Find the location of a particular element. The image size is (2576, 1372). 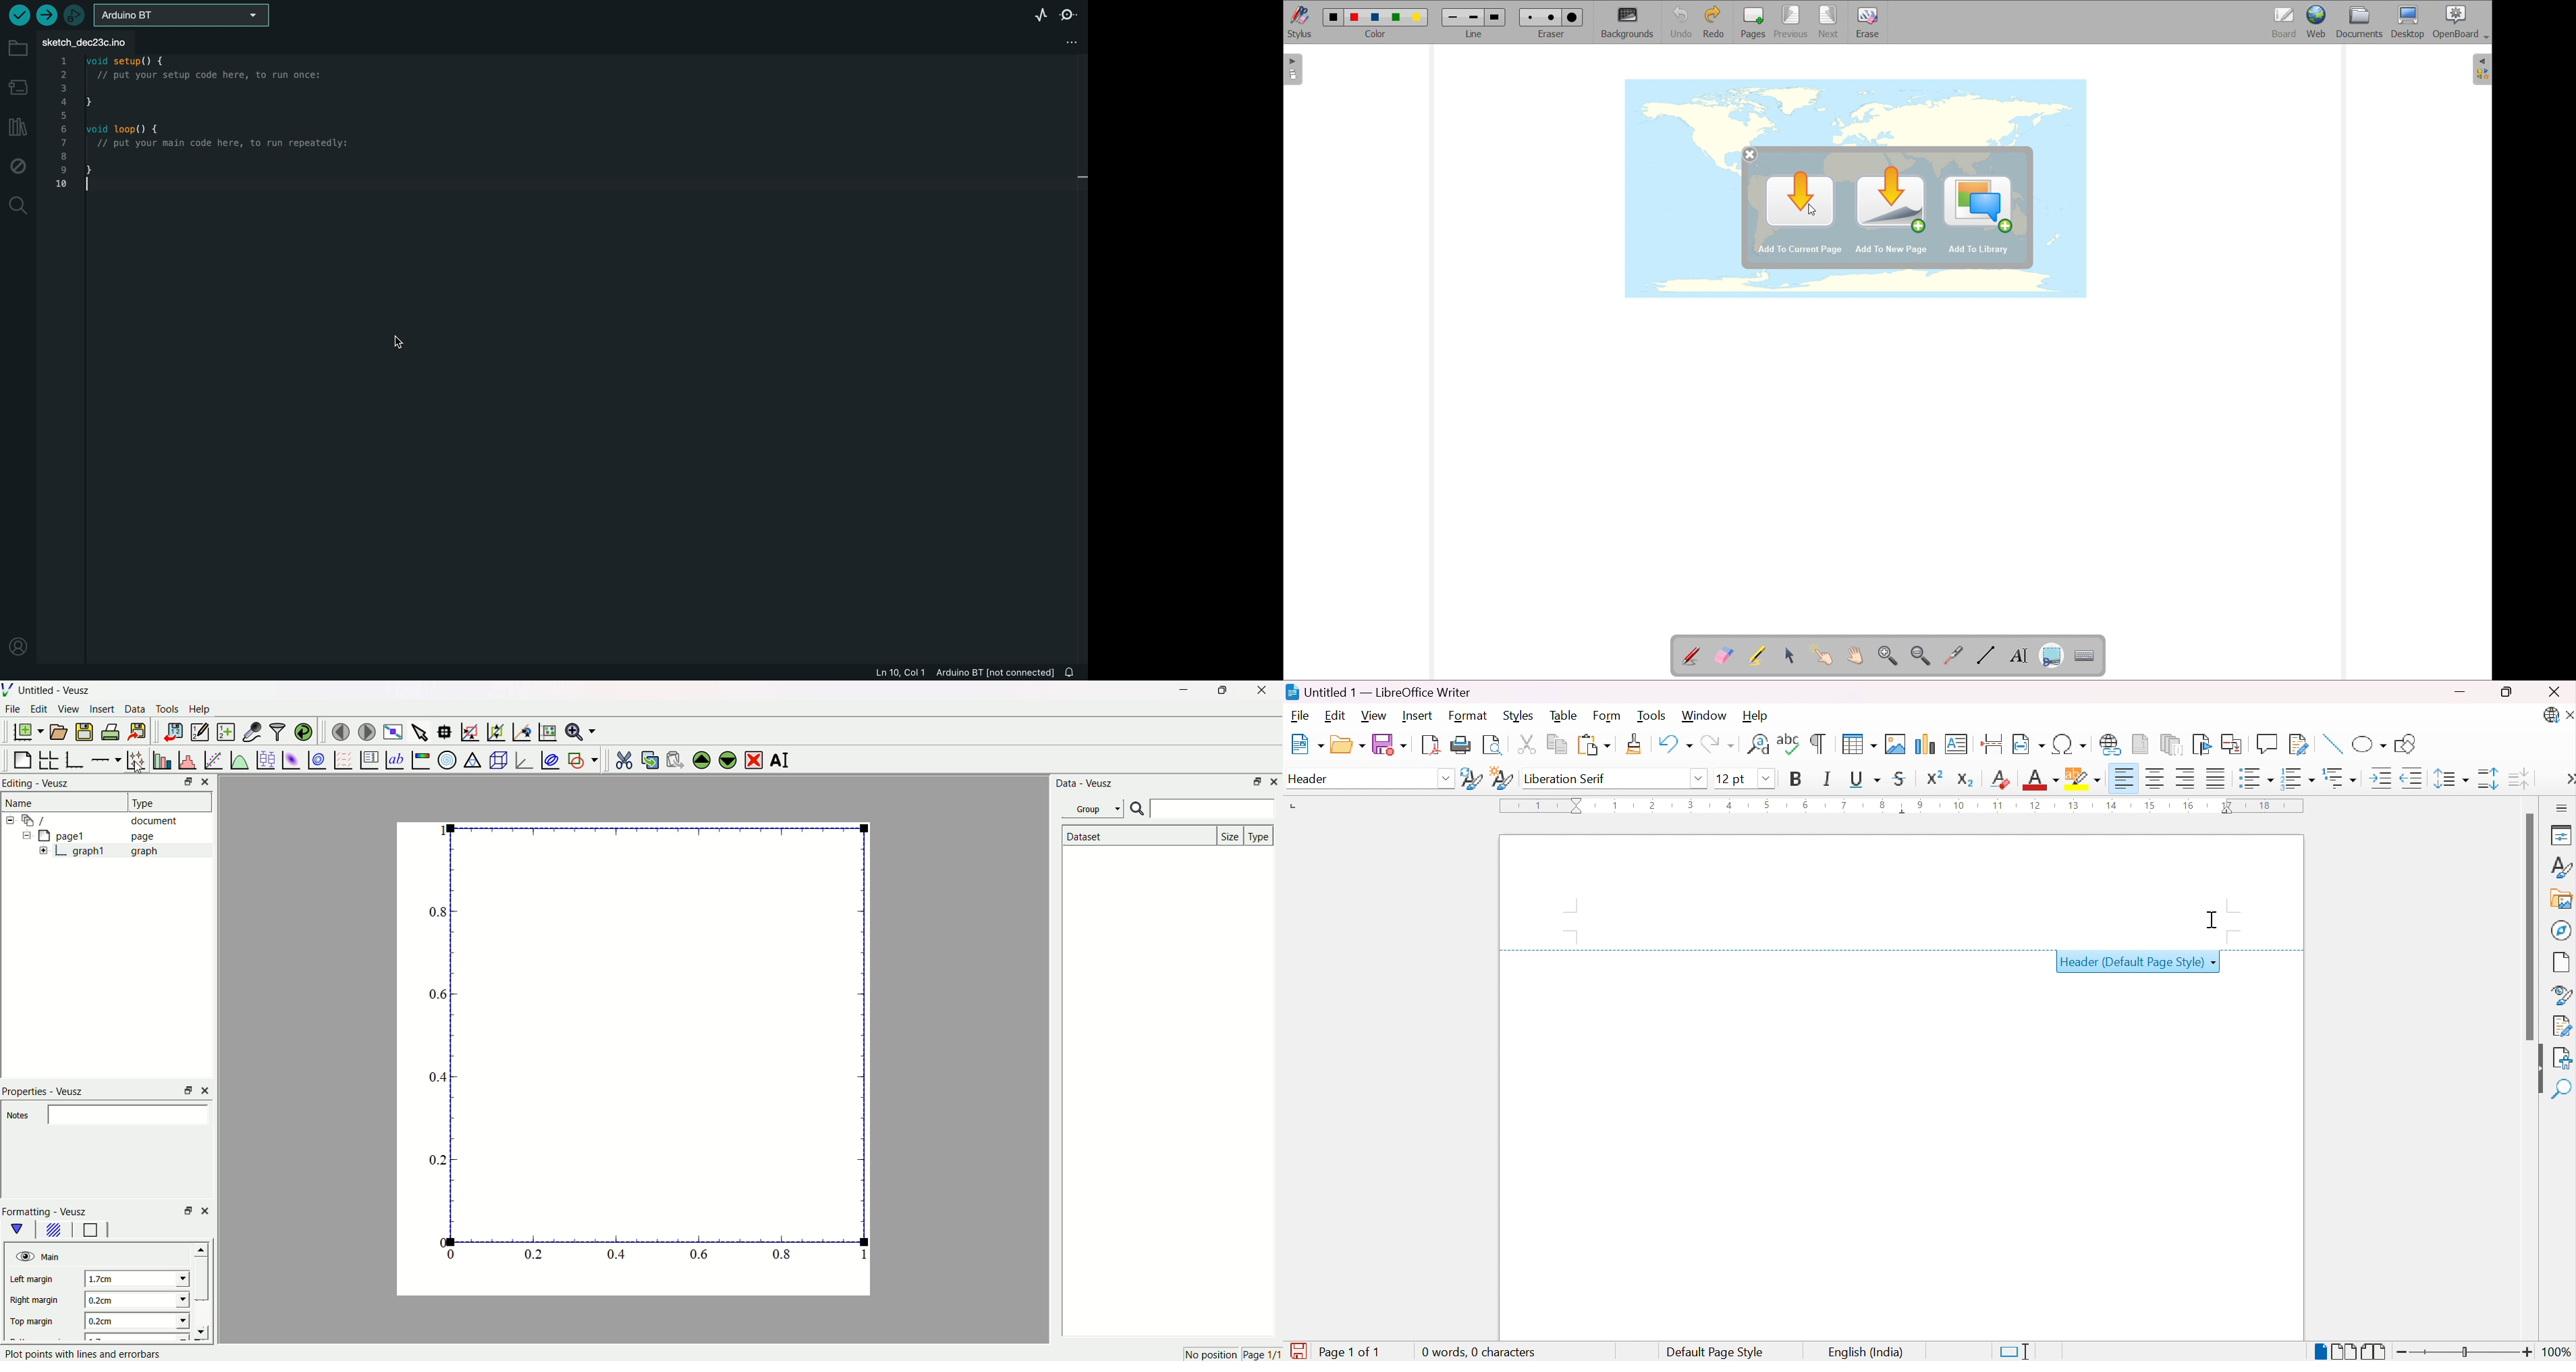

Character highlighting color is located at coordinates (2084, 778).